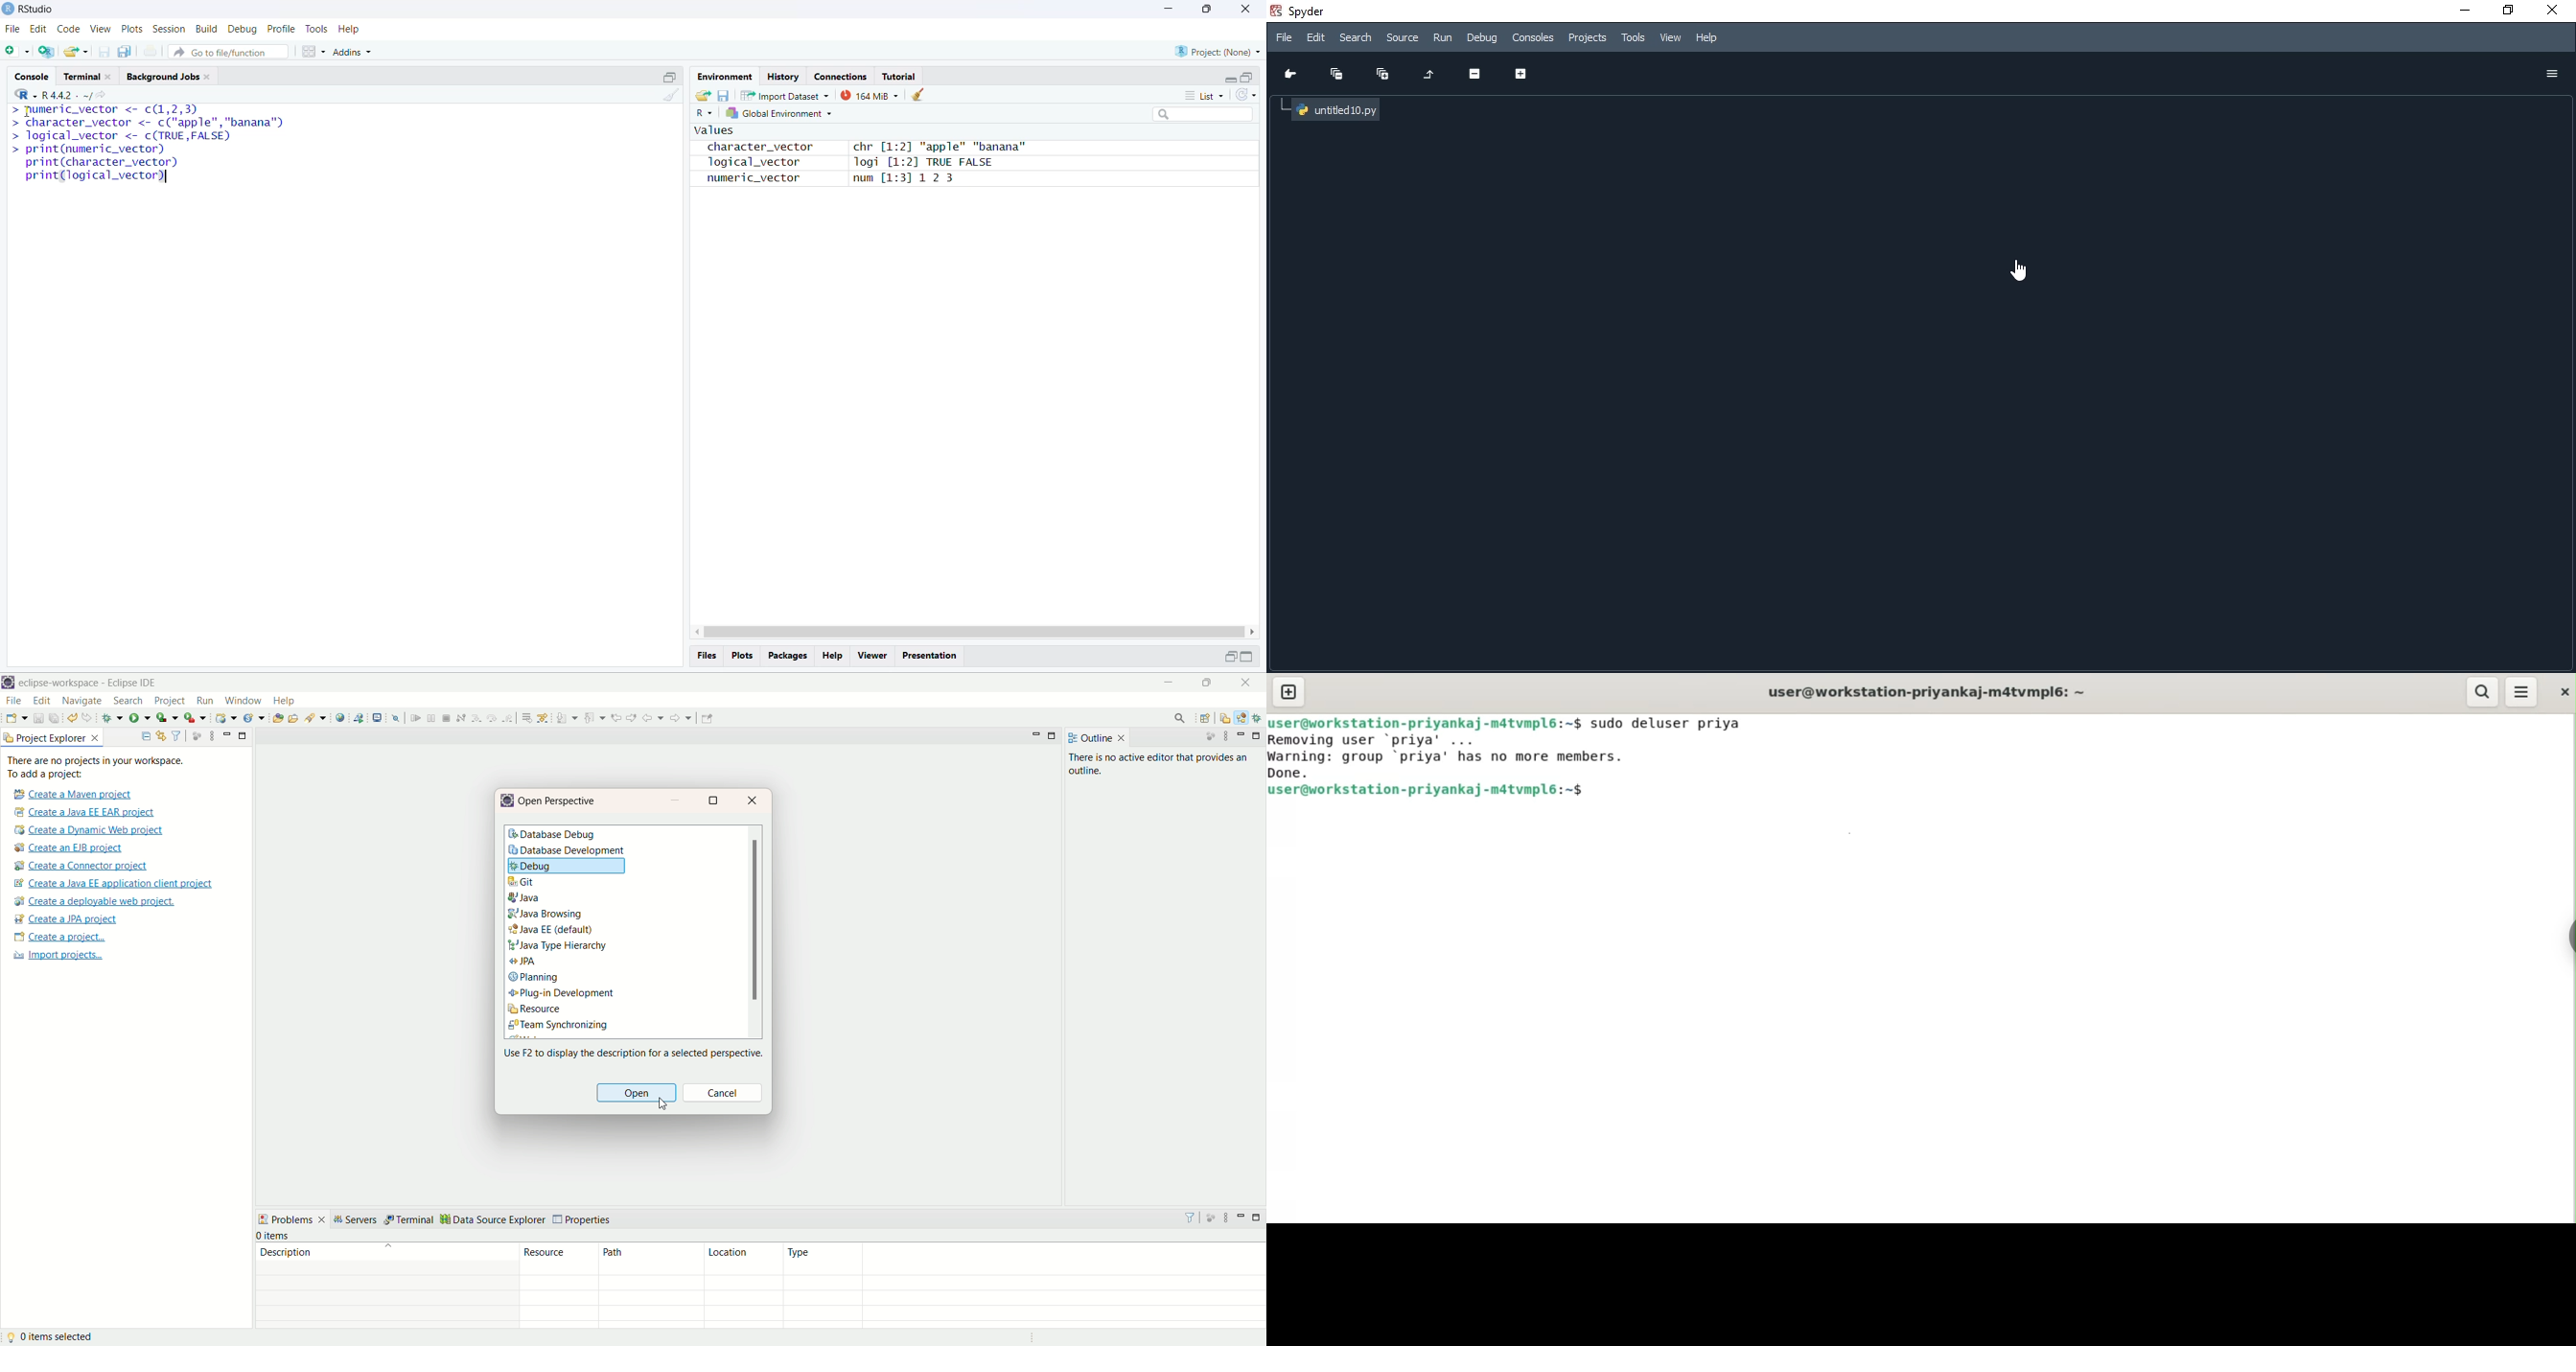  What do you see at coordinates (69, 793) in the screenshot?
I see `create a Maven project` at bounding box center [69, 793].